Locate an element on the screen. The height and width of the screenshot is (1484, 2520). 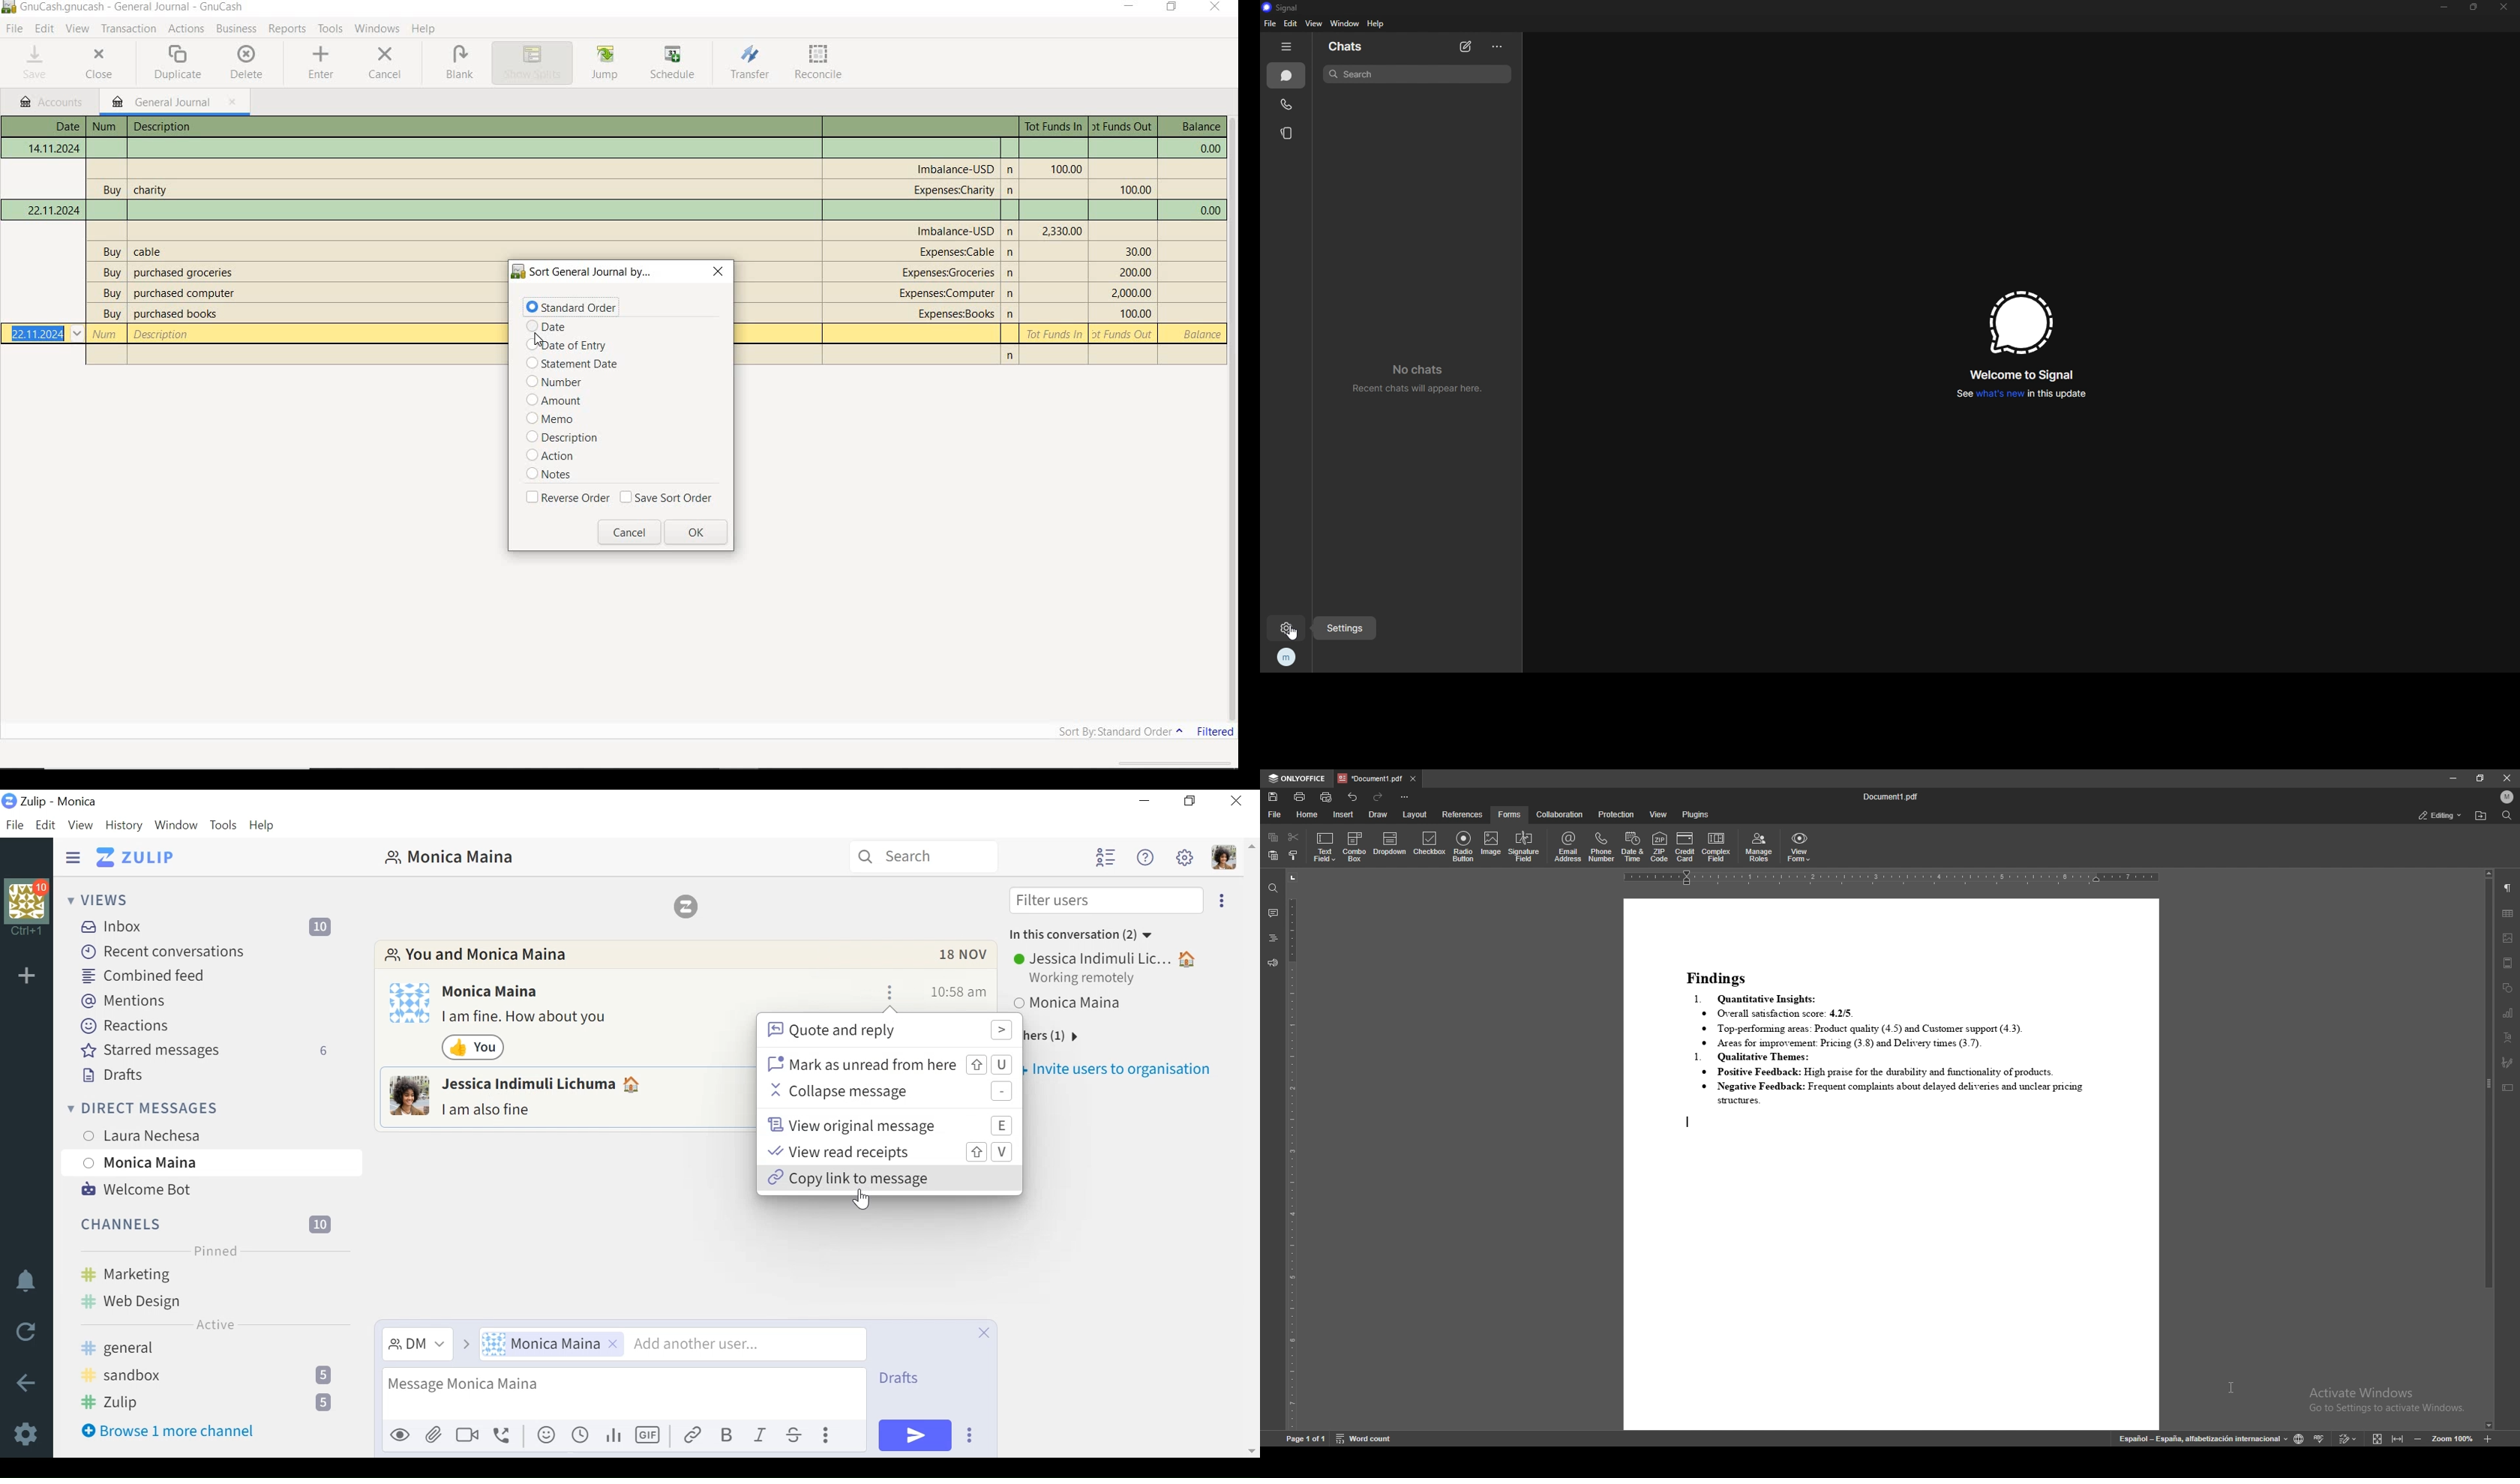
Emoji reaction is located at coordinates (474, 1048).